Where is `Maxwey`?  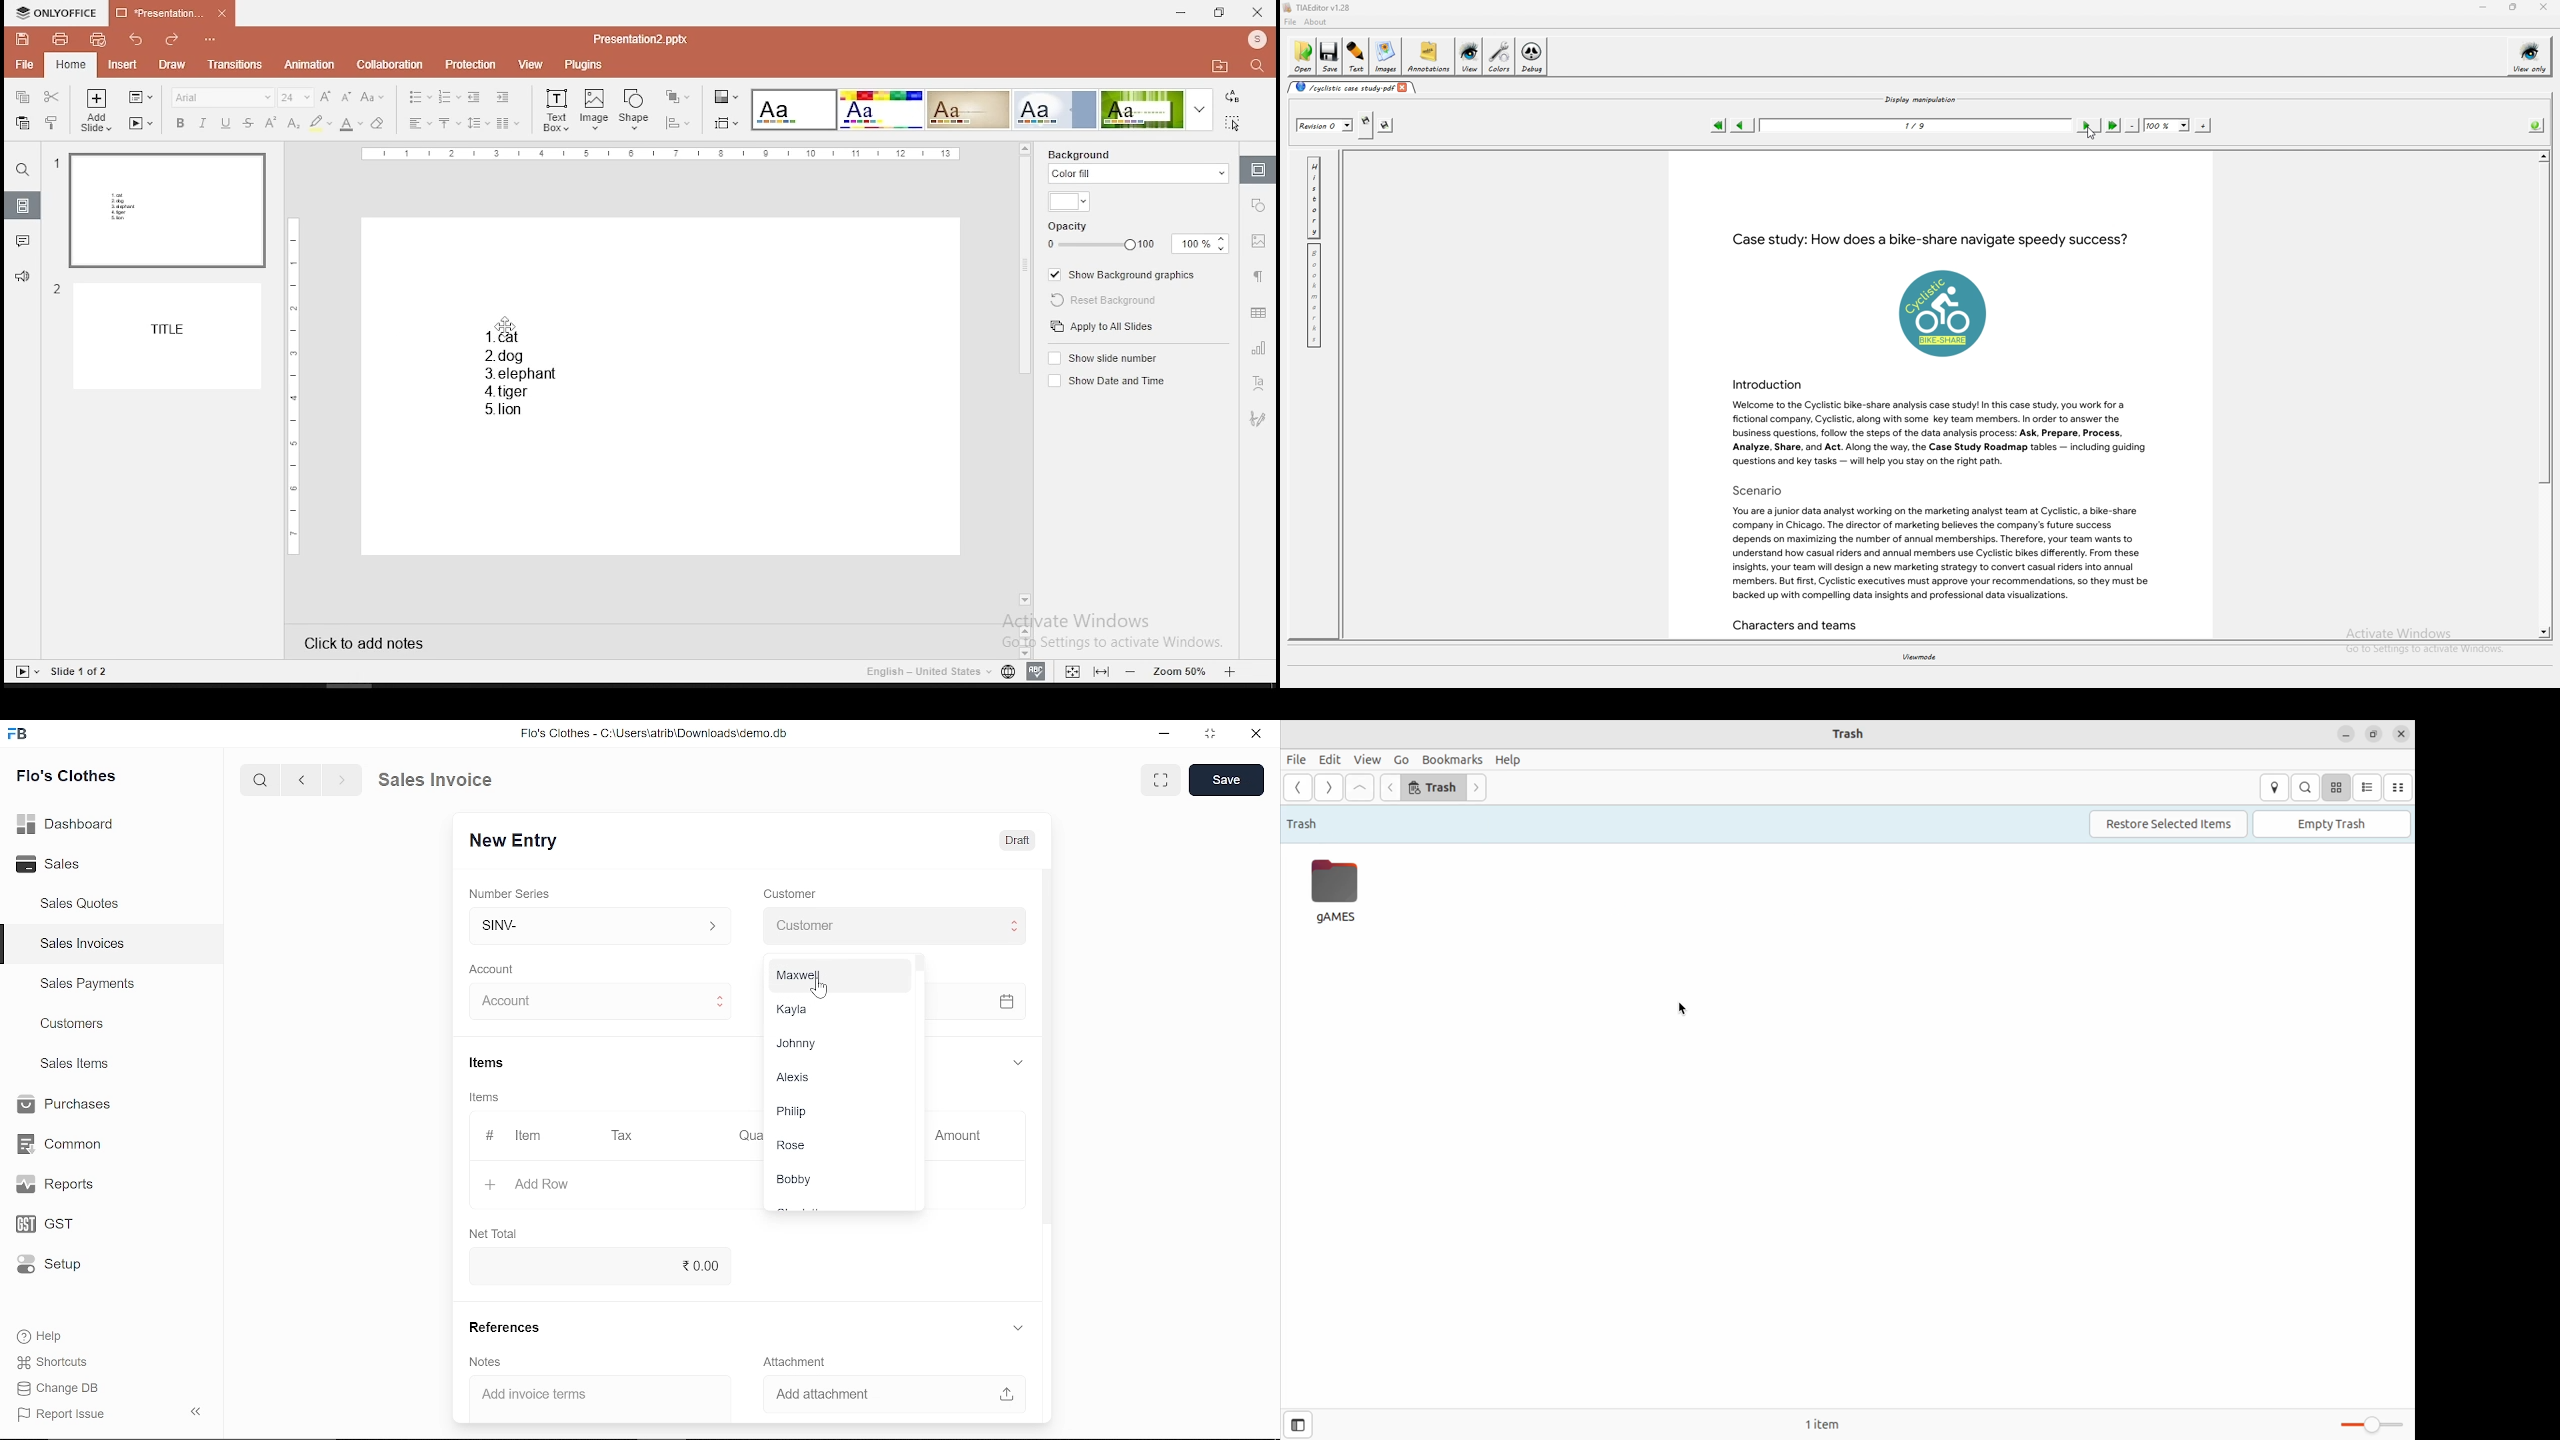 Maxwey is located at coordinates (830, 979).